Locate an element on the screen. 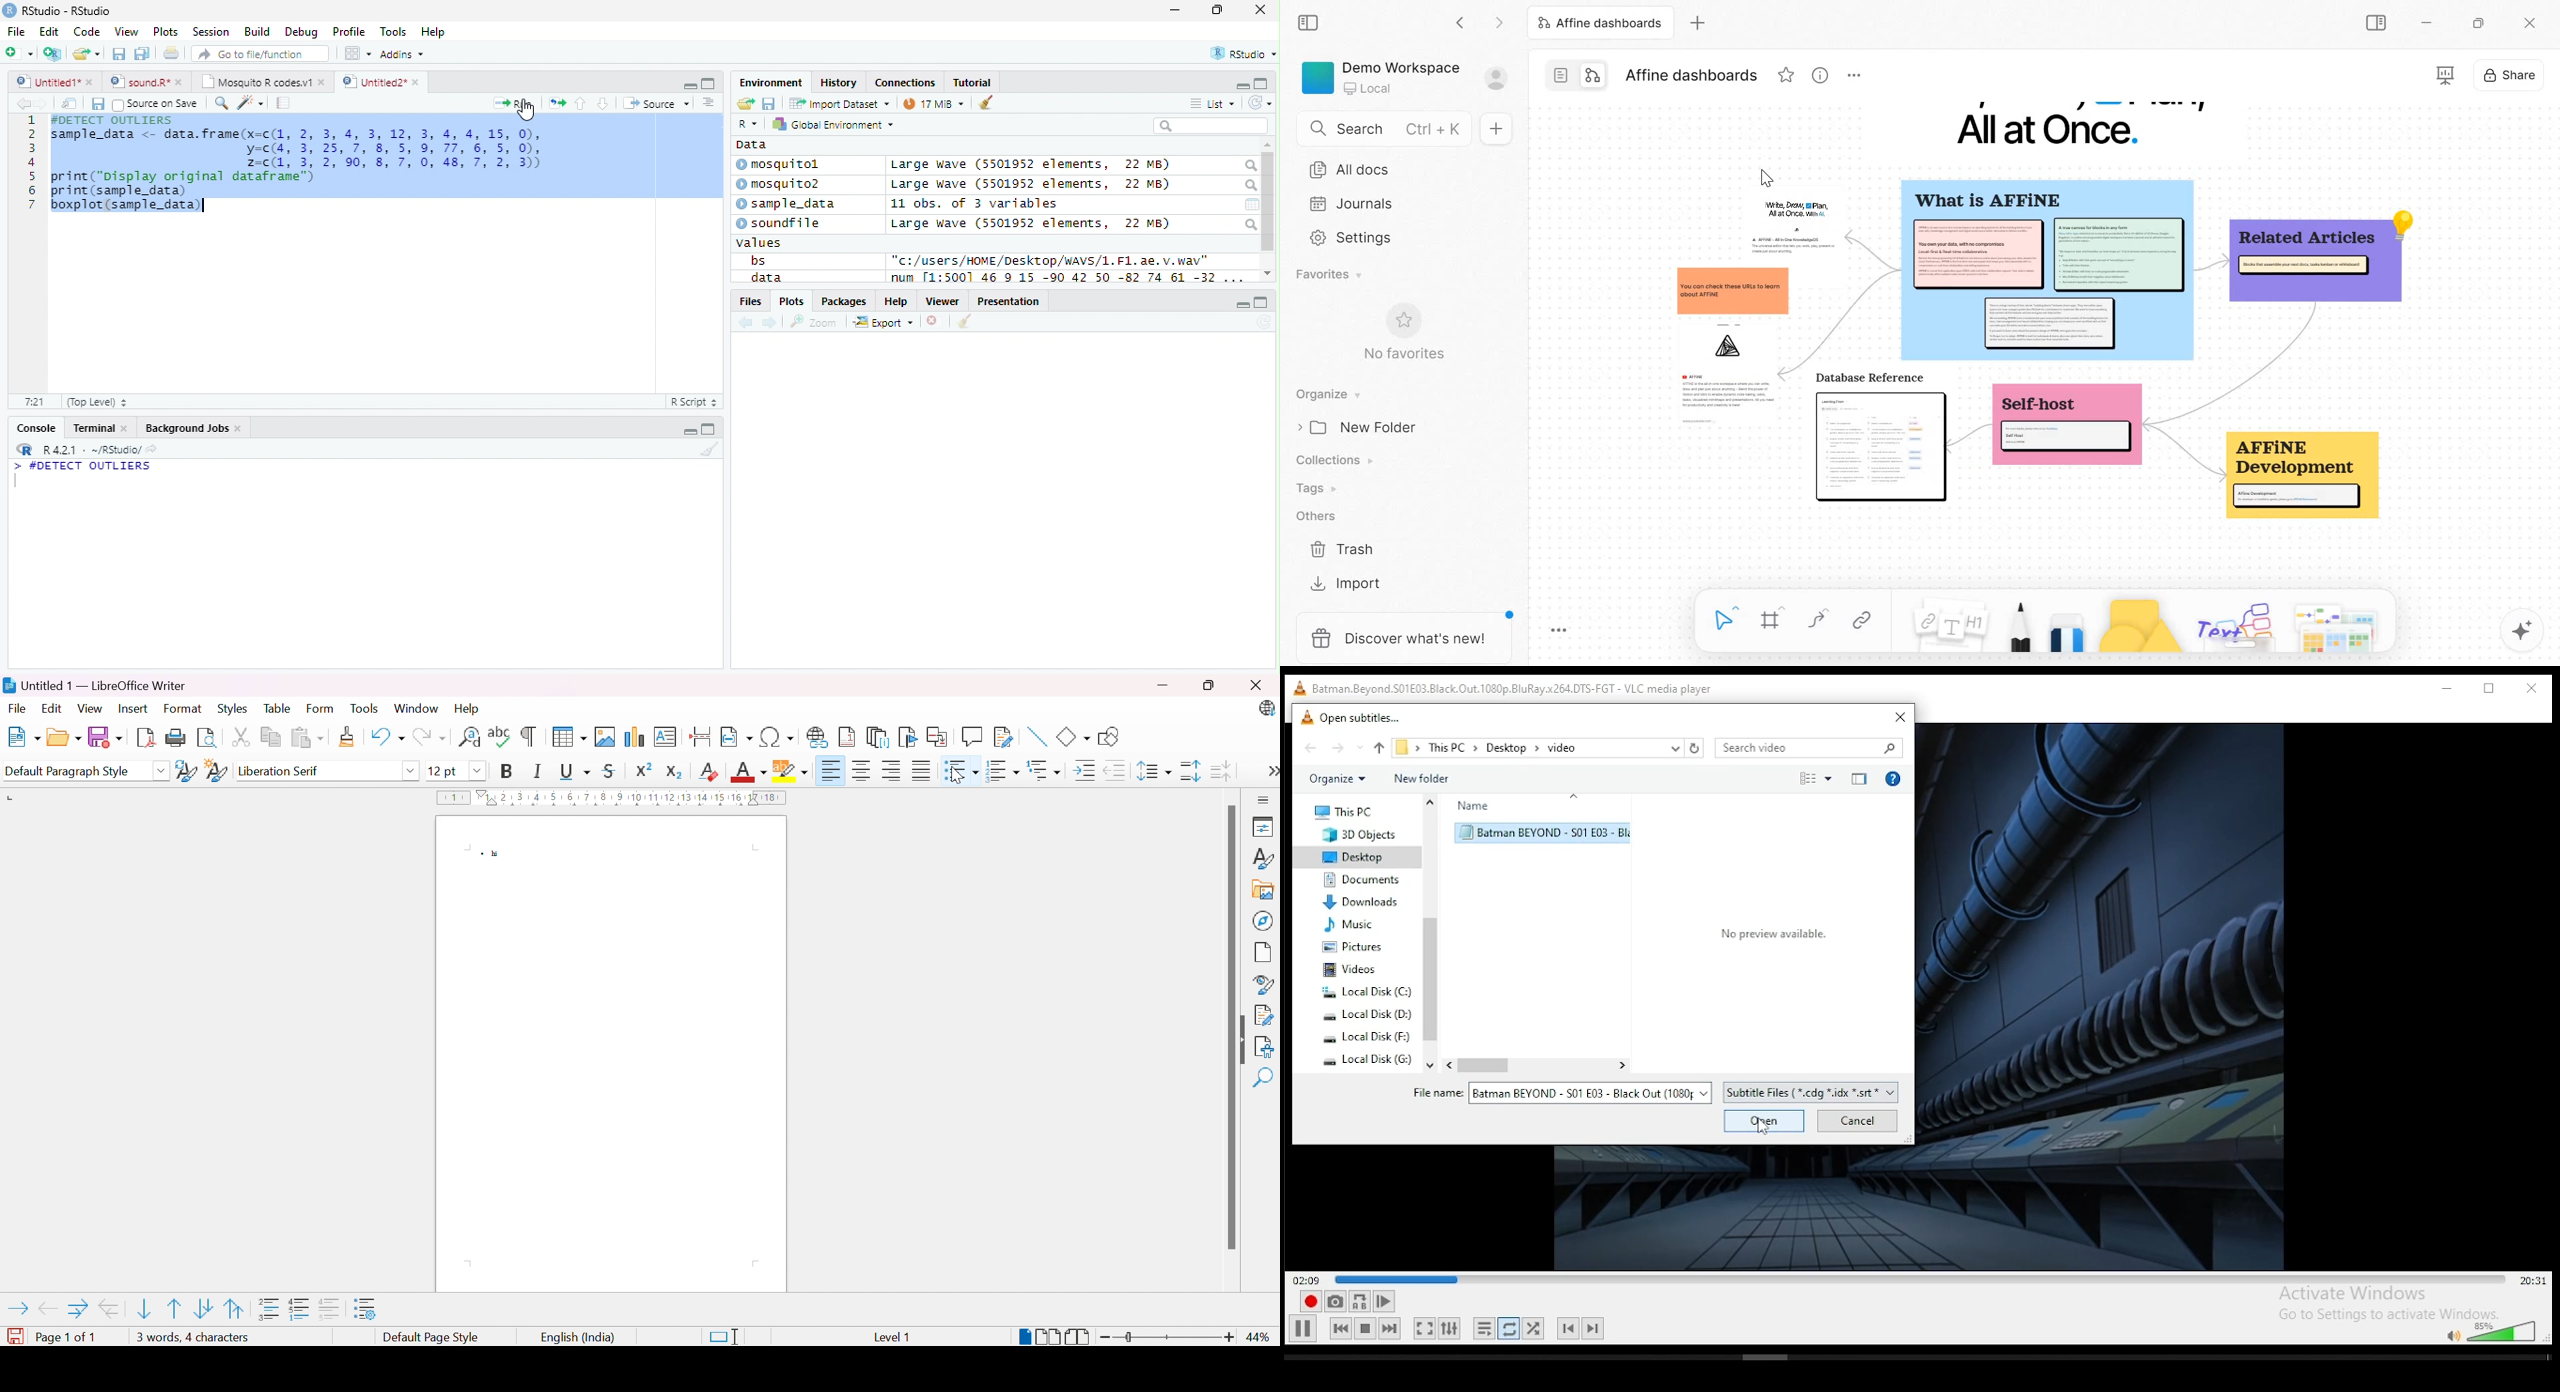 Image resolution: width=2576 pixels, height=1400 pixels. others is located at coordinates (2237, 627).